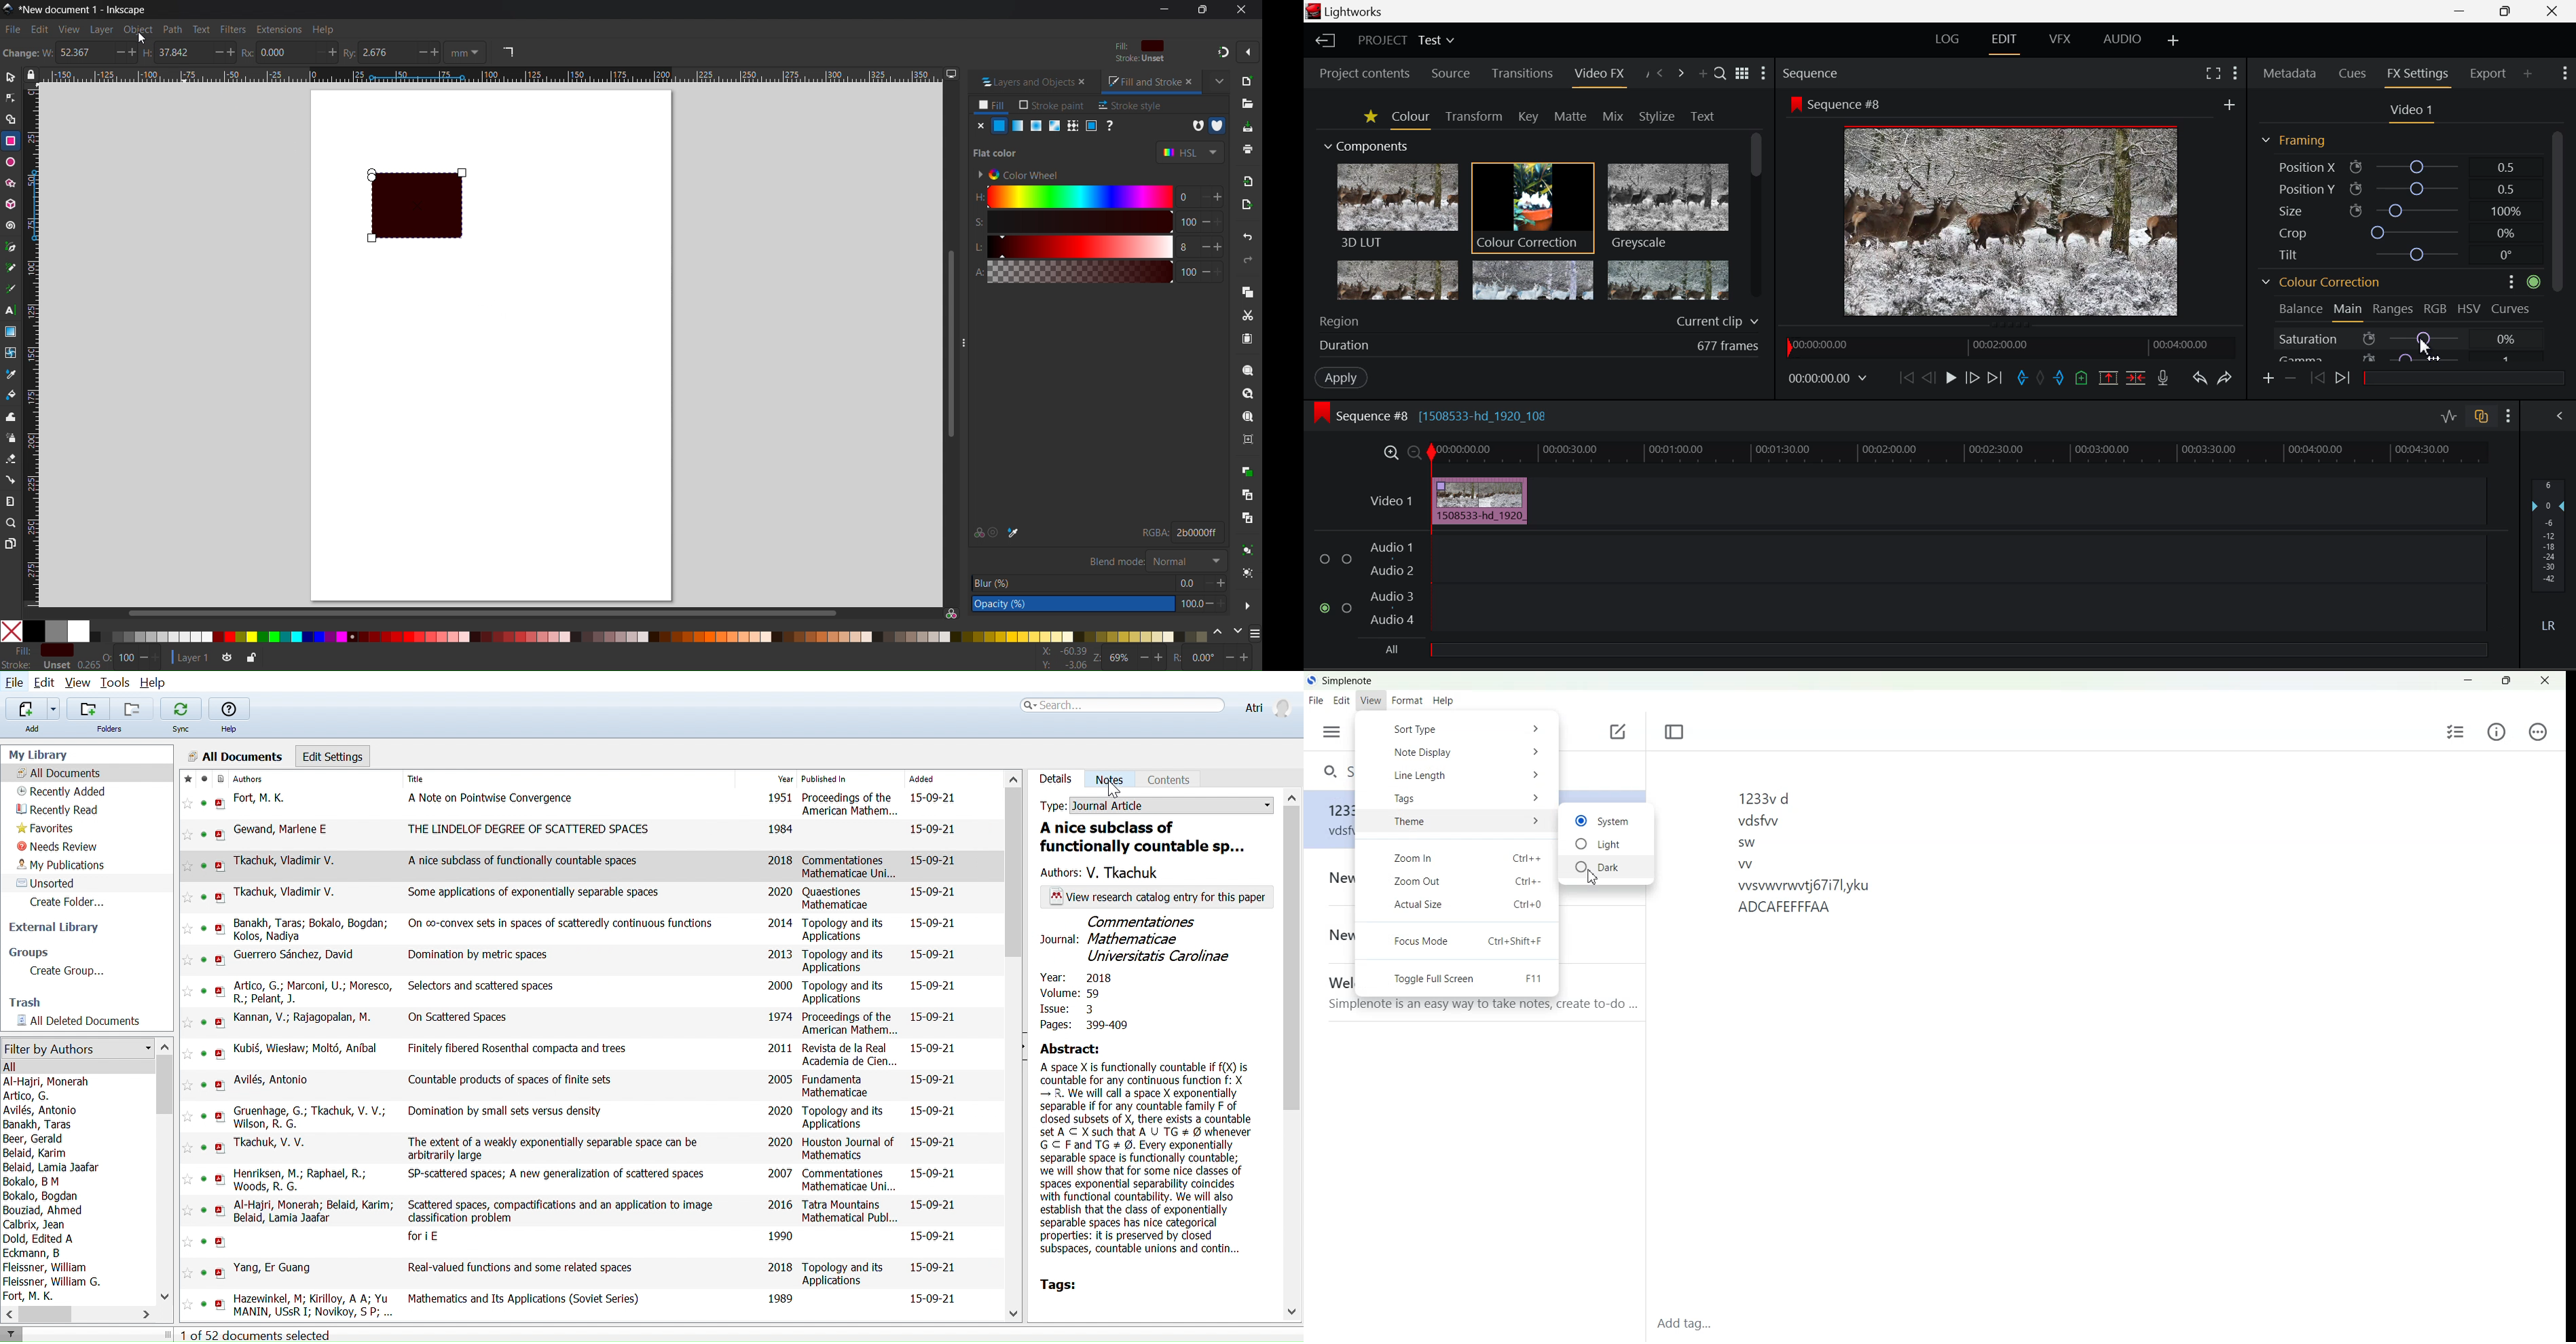  I want to click on Add files options, so click(56, 709).